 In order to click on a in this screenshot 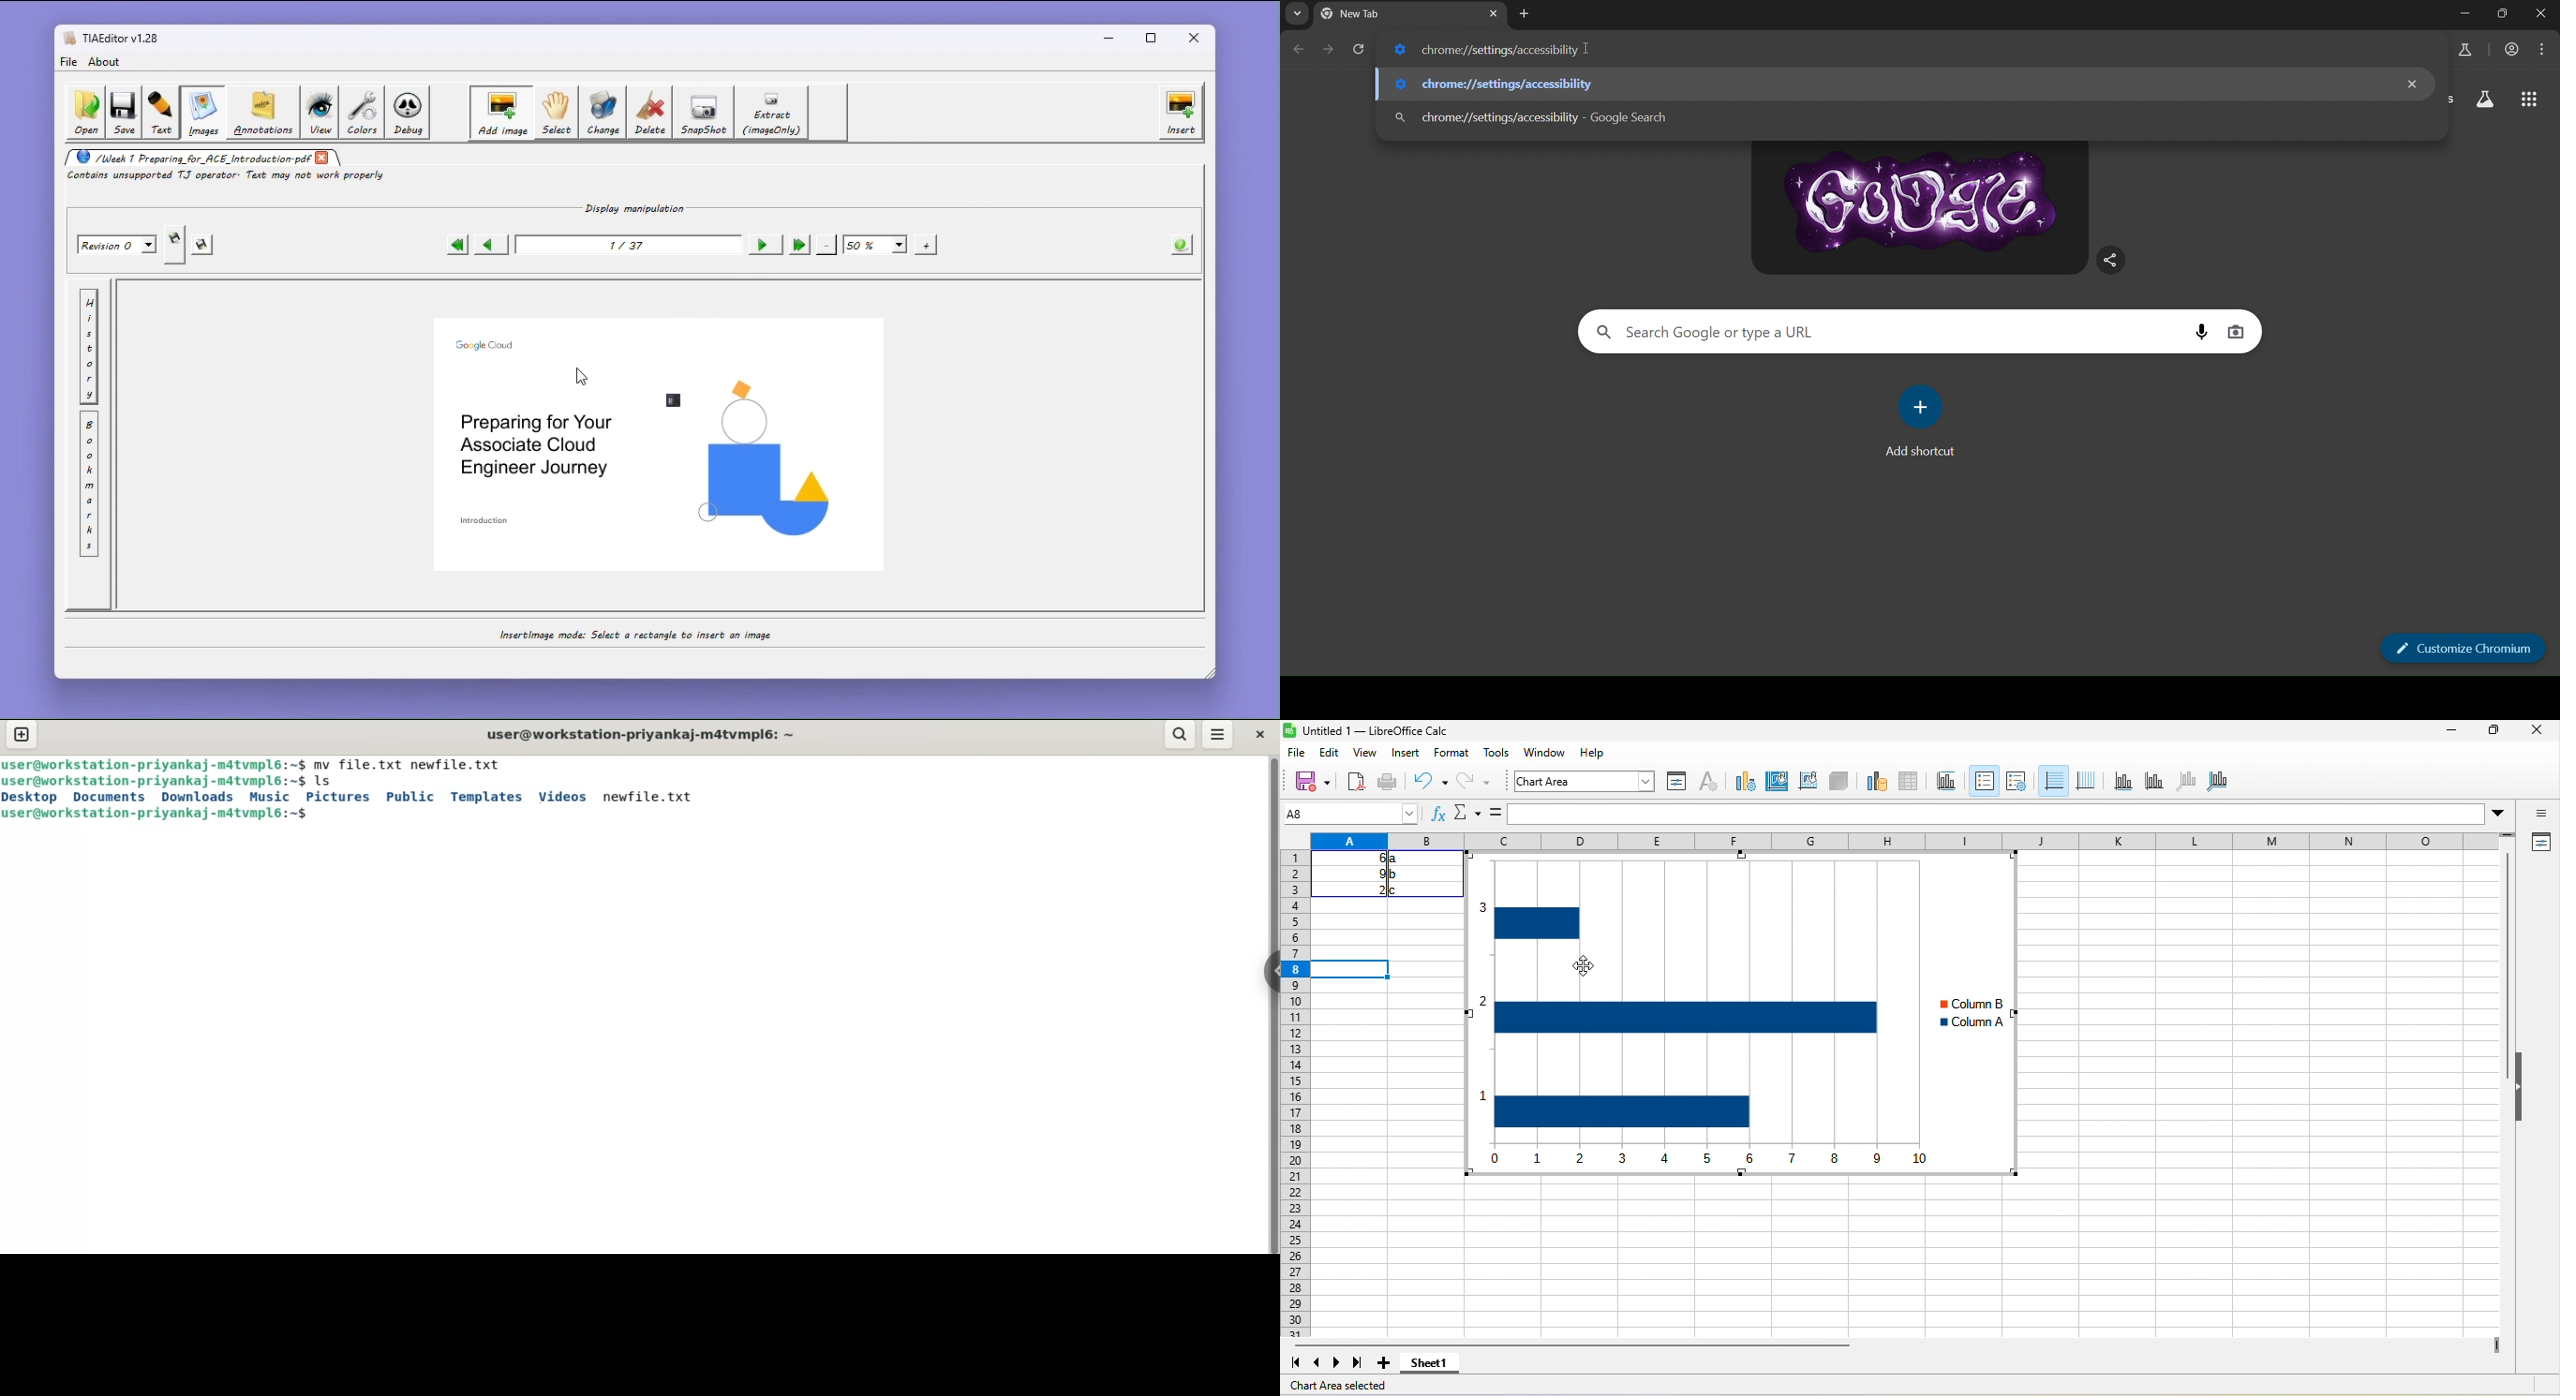, I will do `click(1395, 861)`.